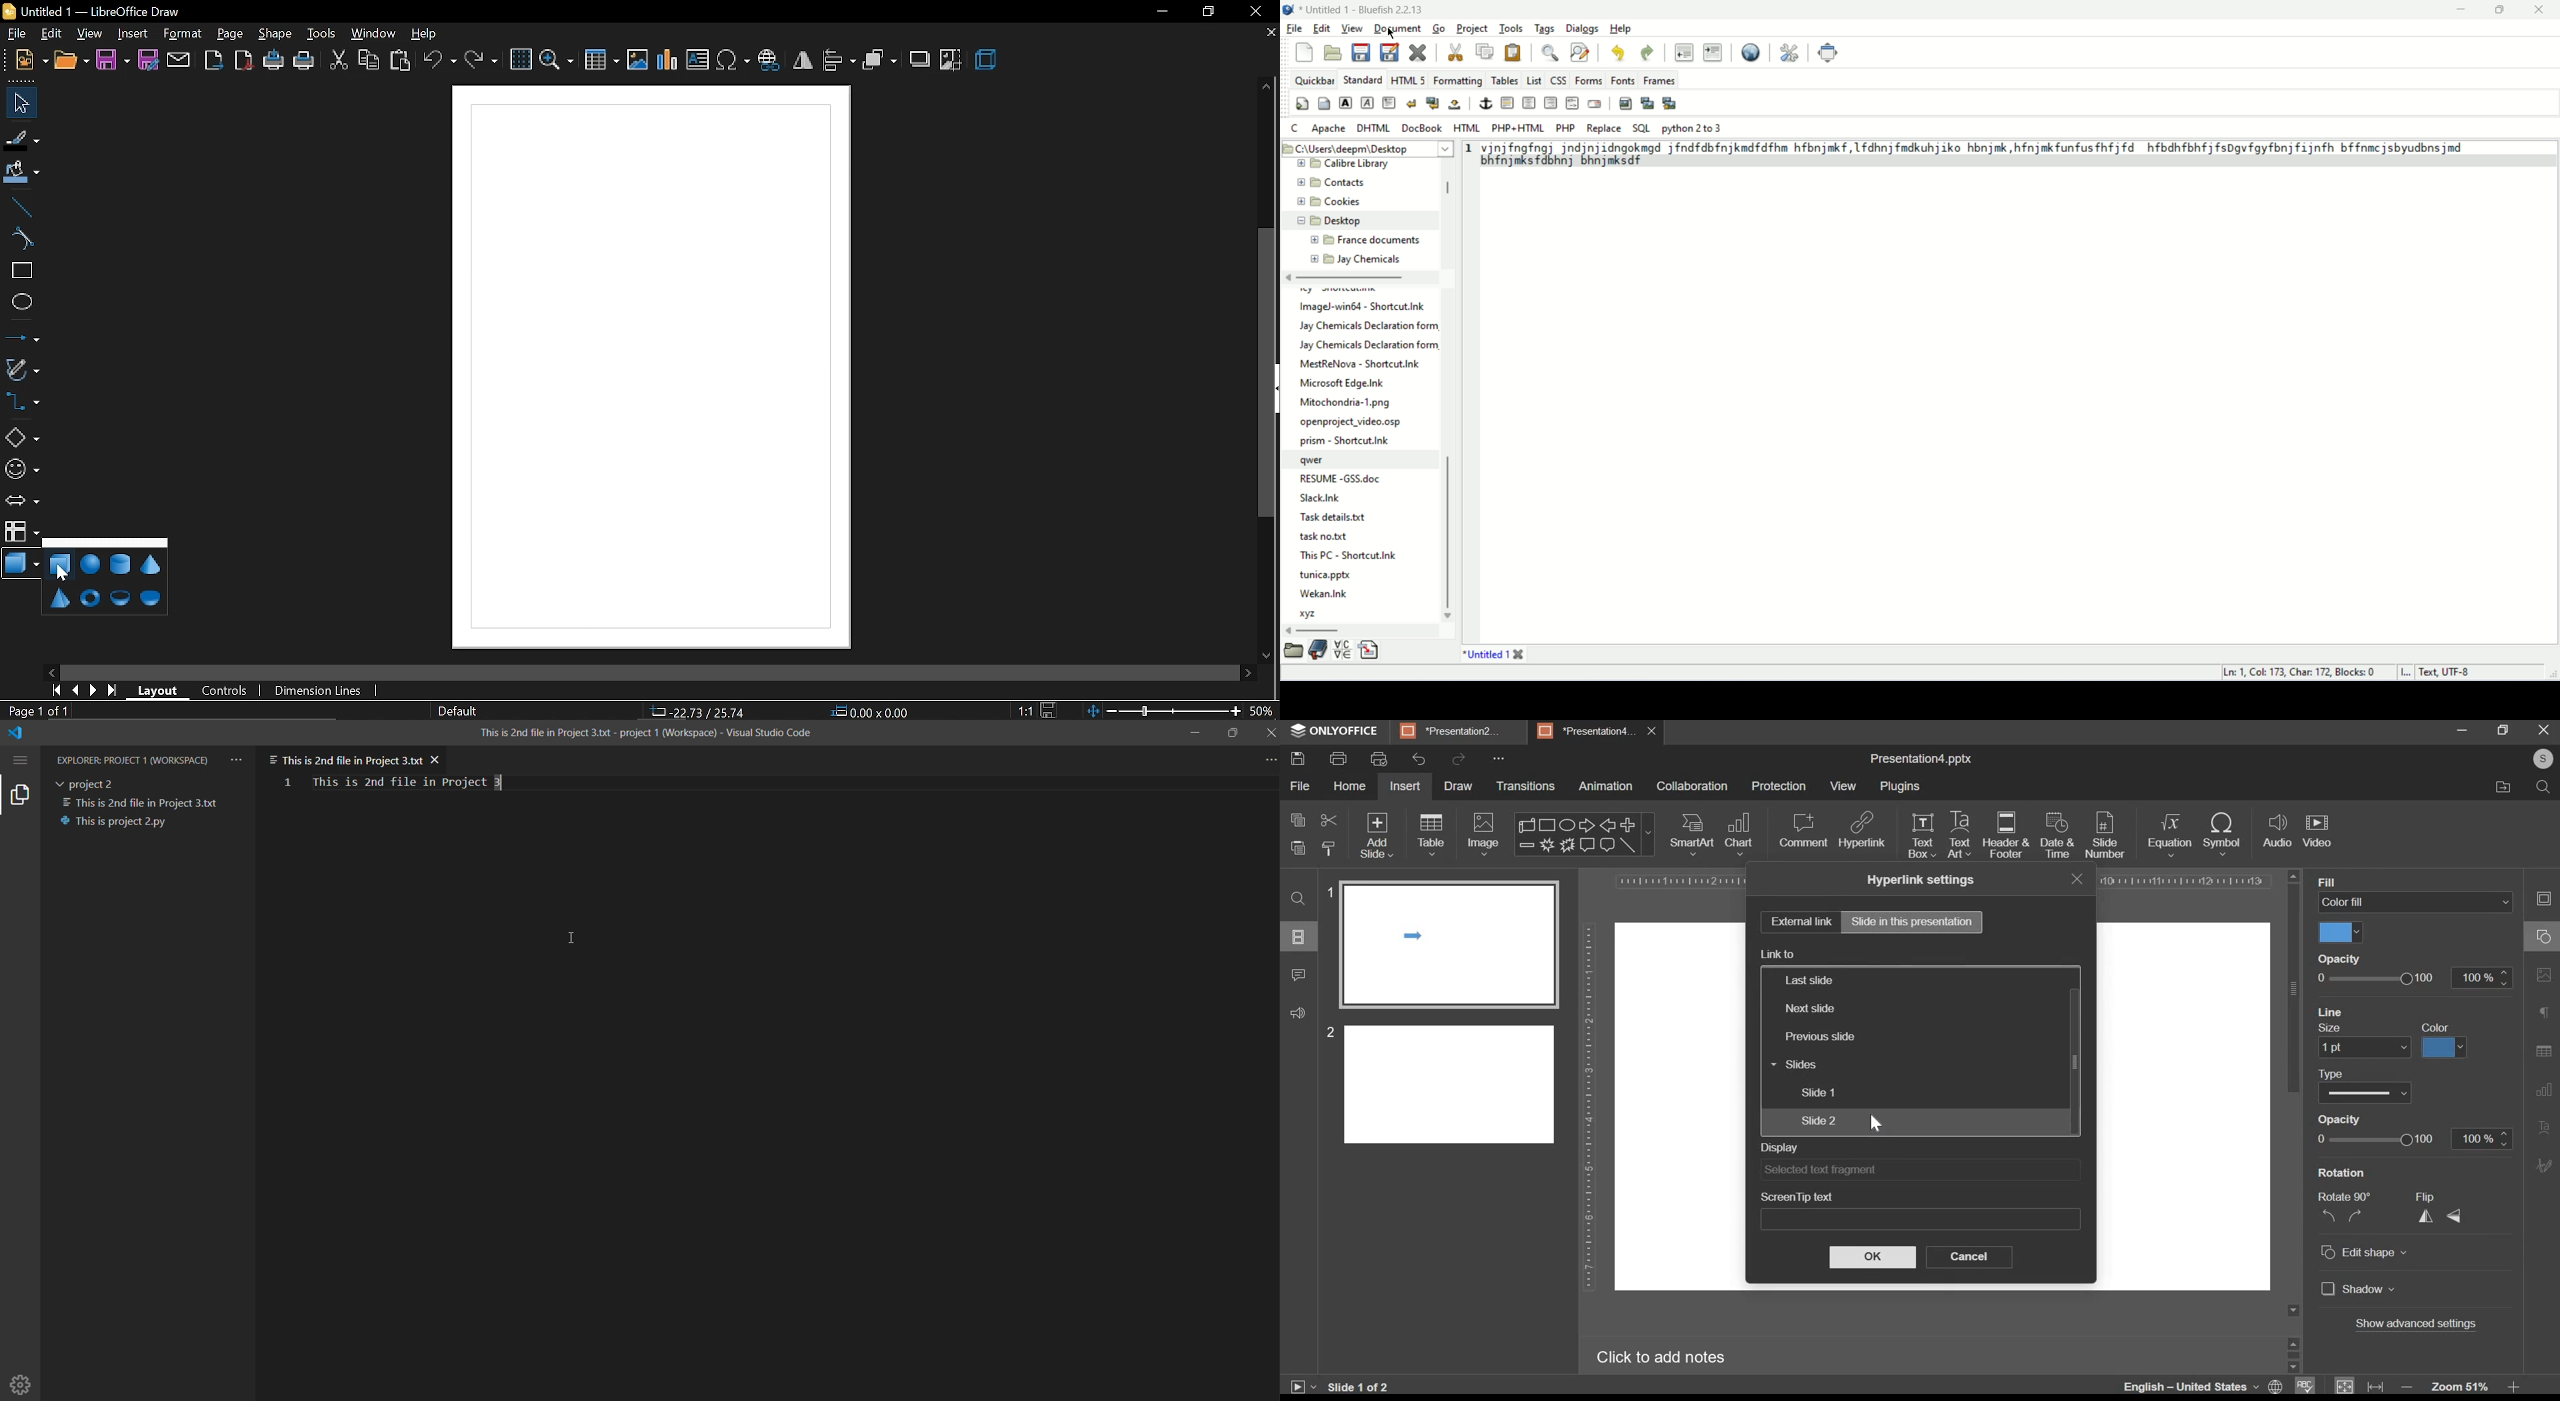 This screenshot has width=2576, height=1428. I want to click on email, so click(1594, 103).